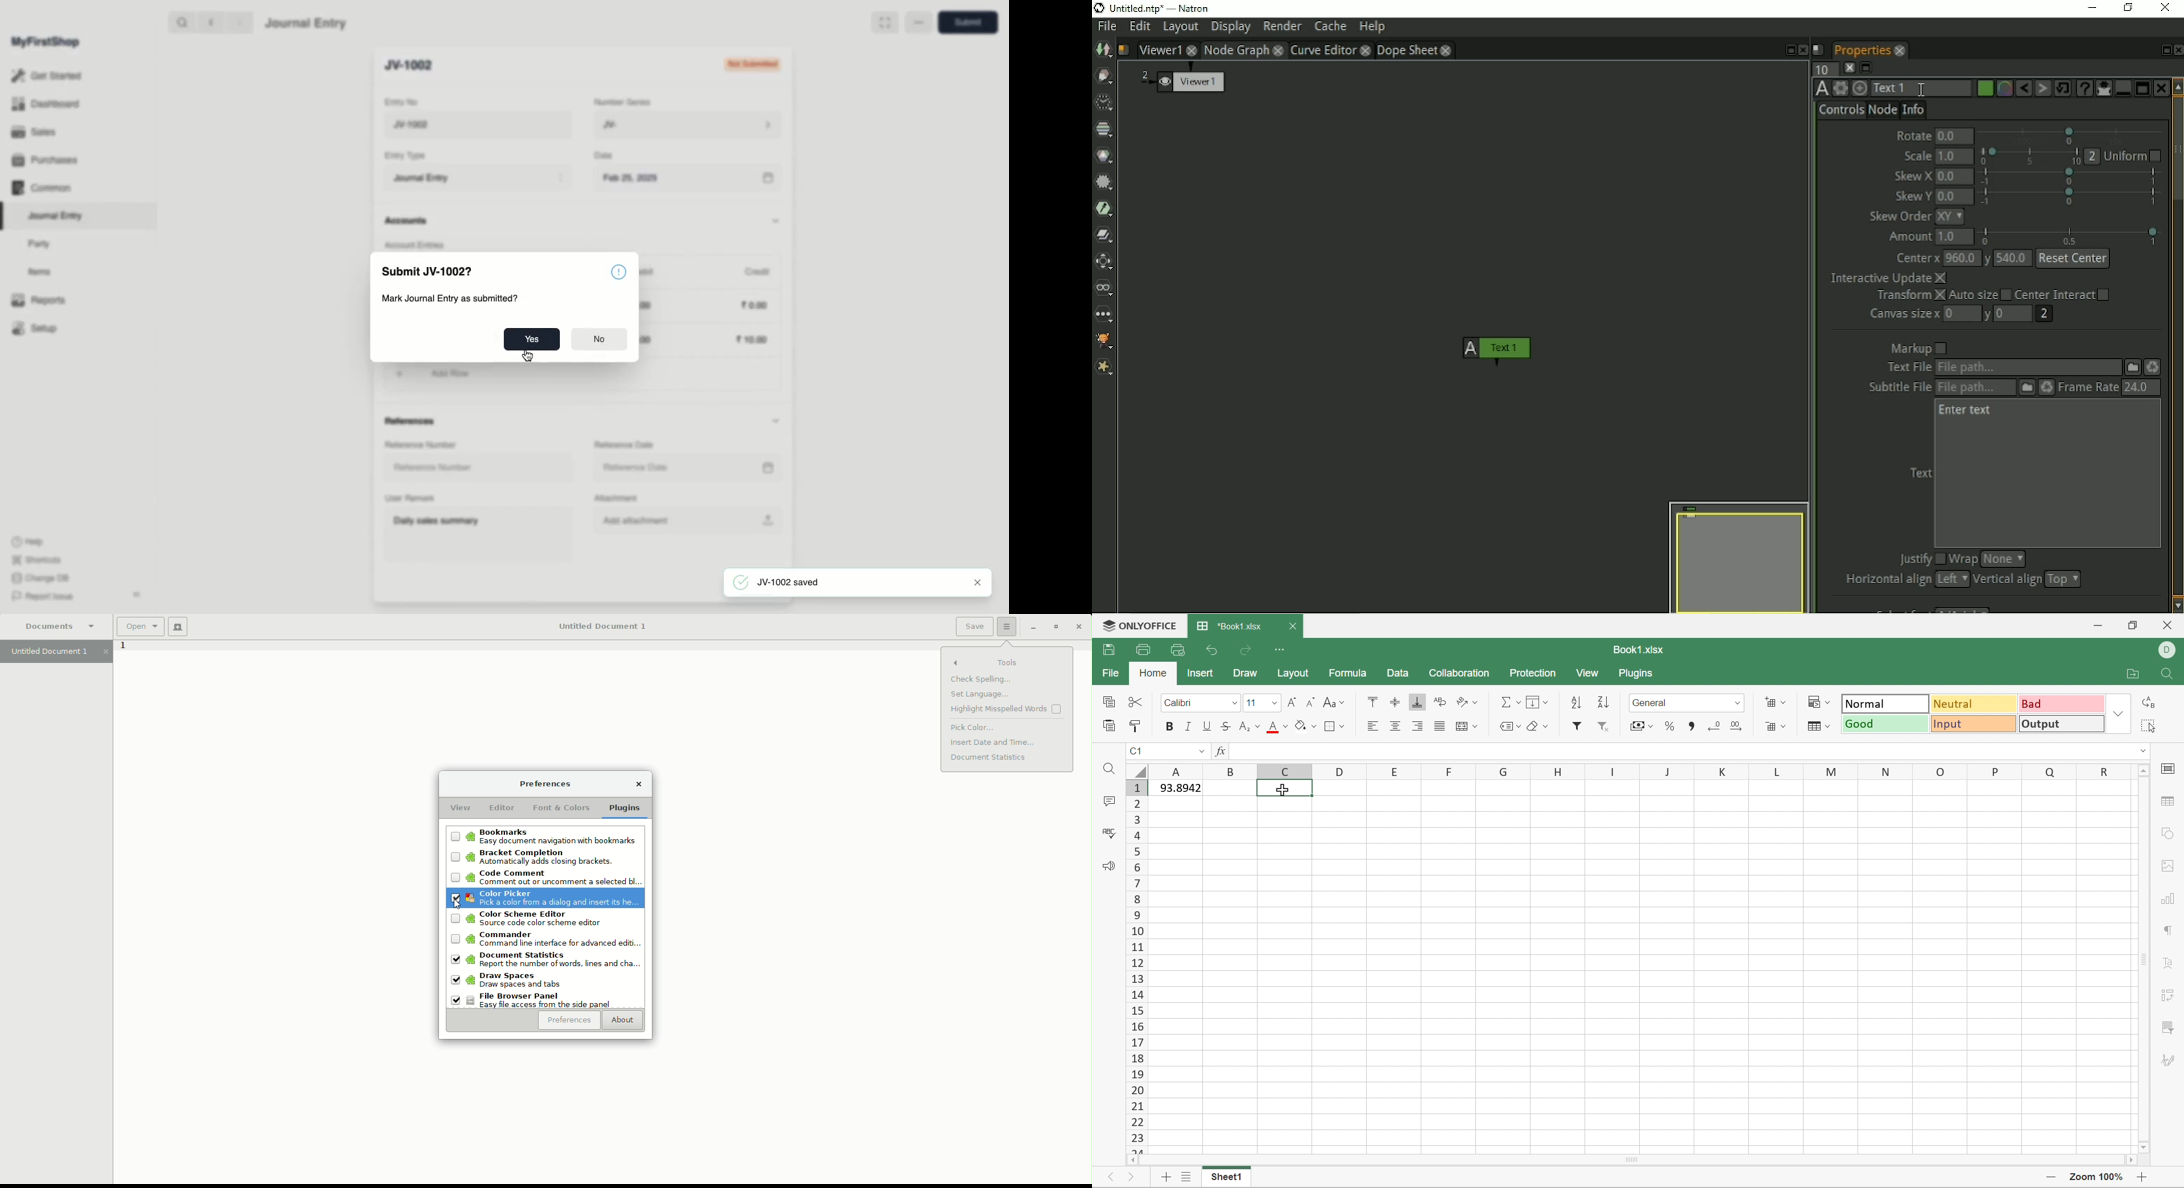 This screenshot has width=2184, height=1204. What do you see at coordinates (1078, 627) in the screenshot?
I see `Close` at bounding box center [1078, 627].